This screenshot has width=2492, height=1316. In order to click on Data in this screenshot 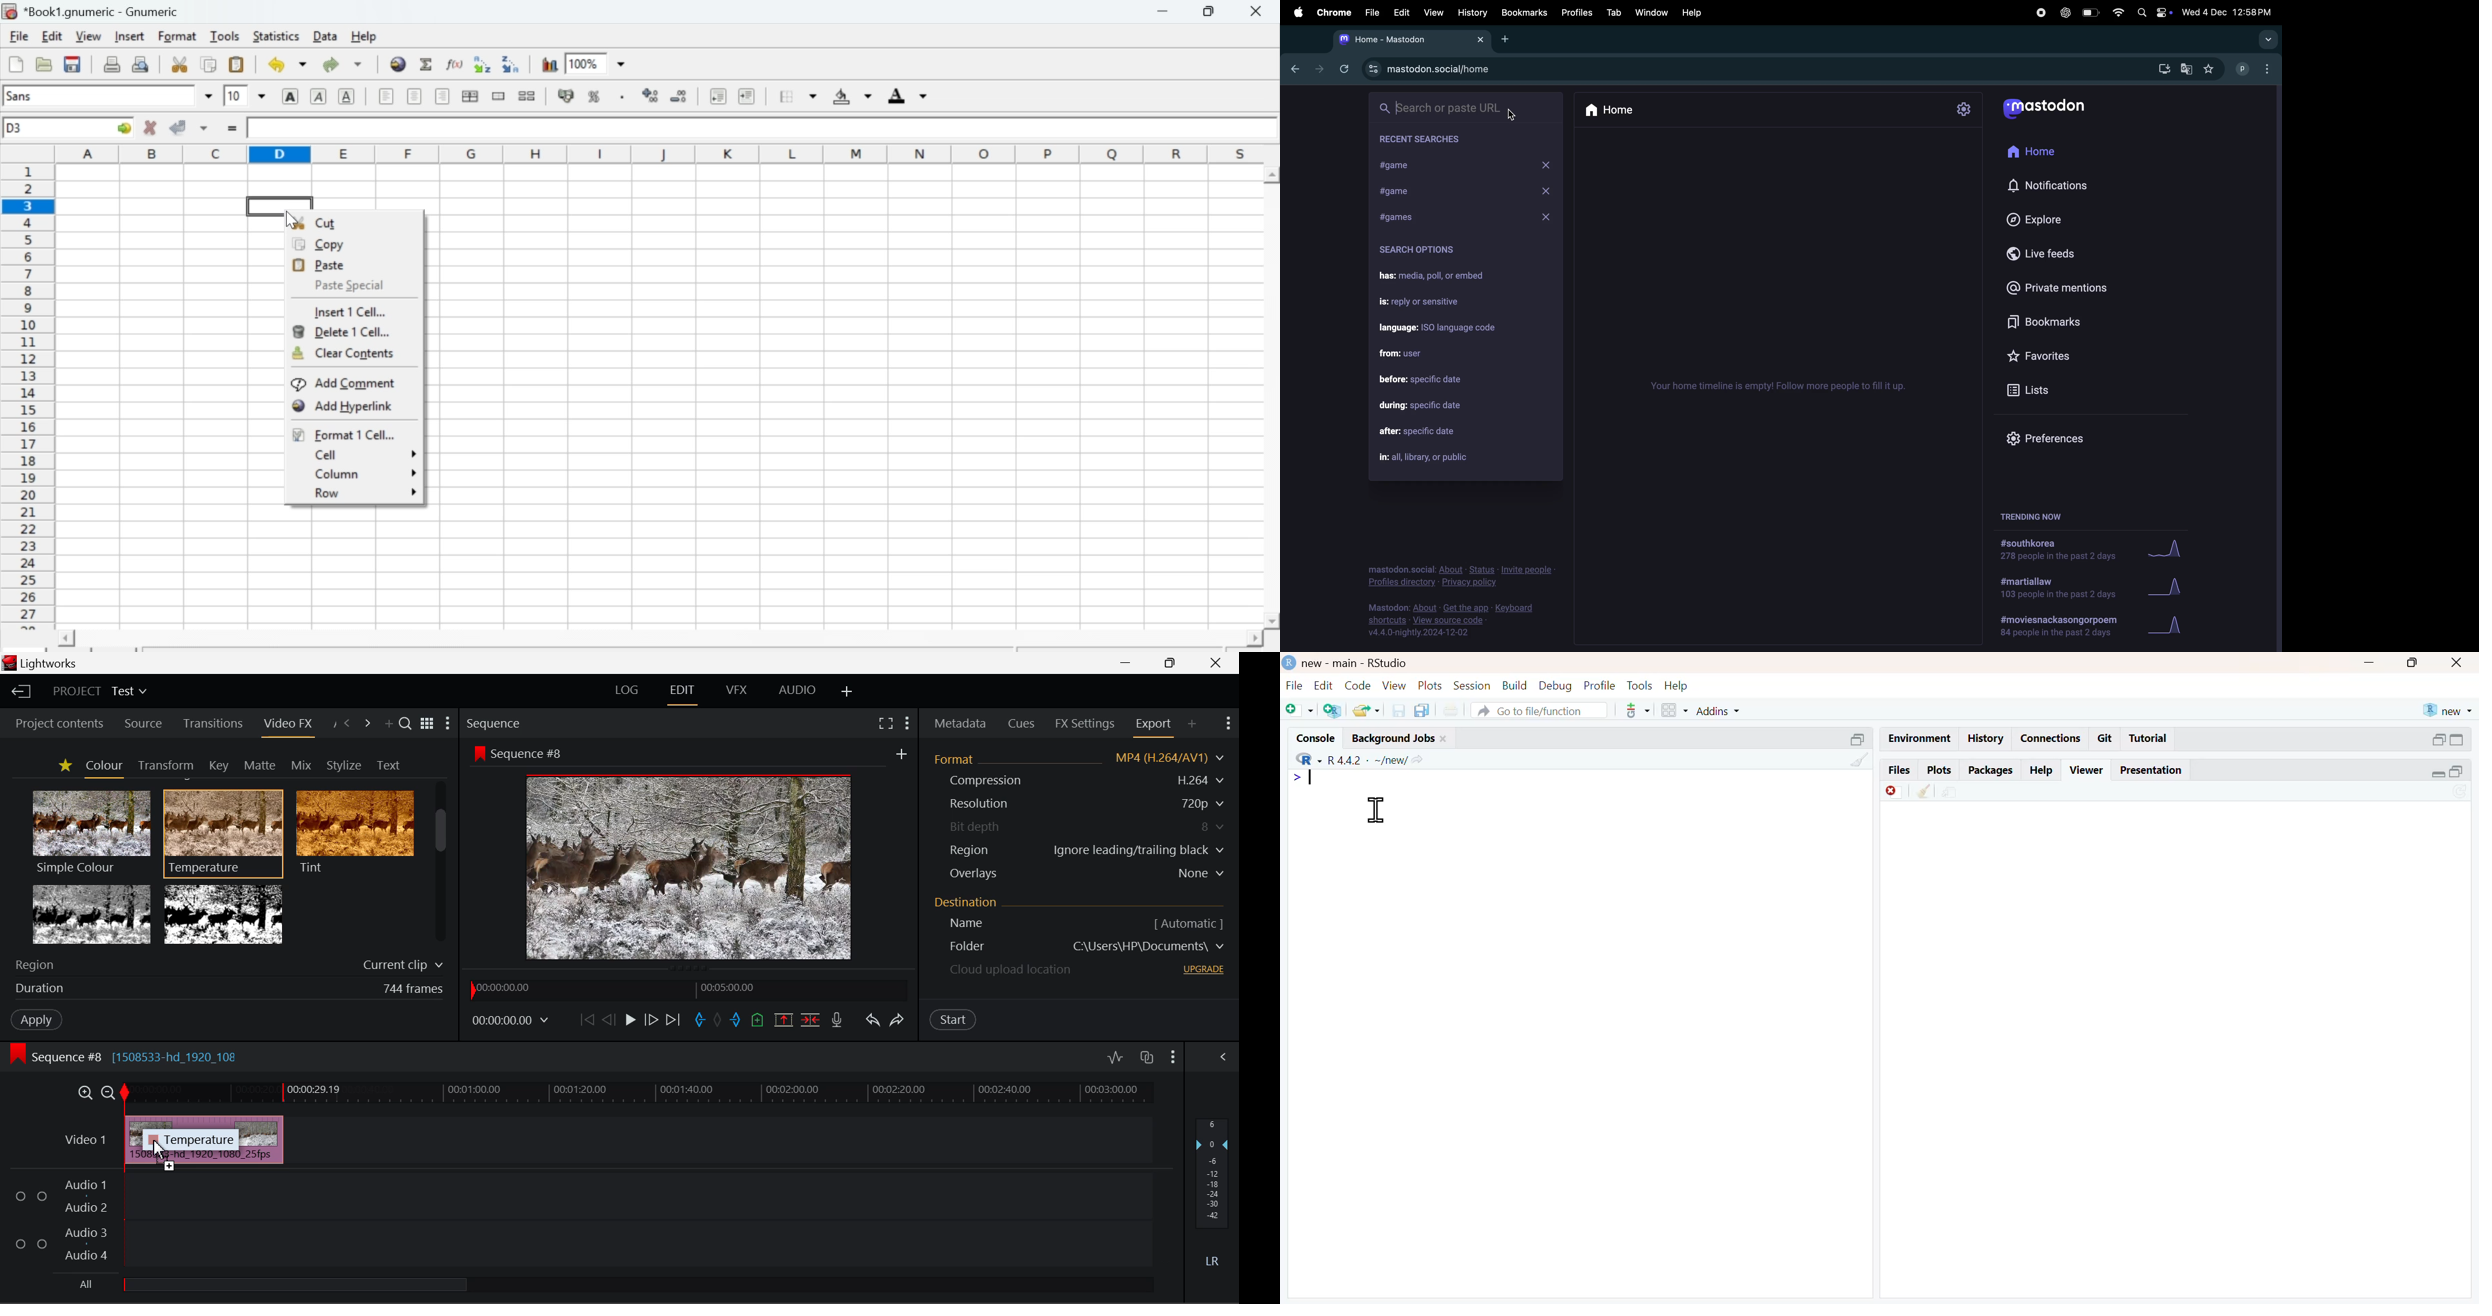, I will do `click(326, 36)`.